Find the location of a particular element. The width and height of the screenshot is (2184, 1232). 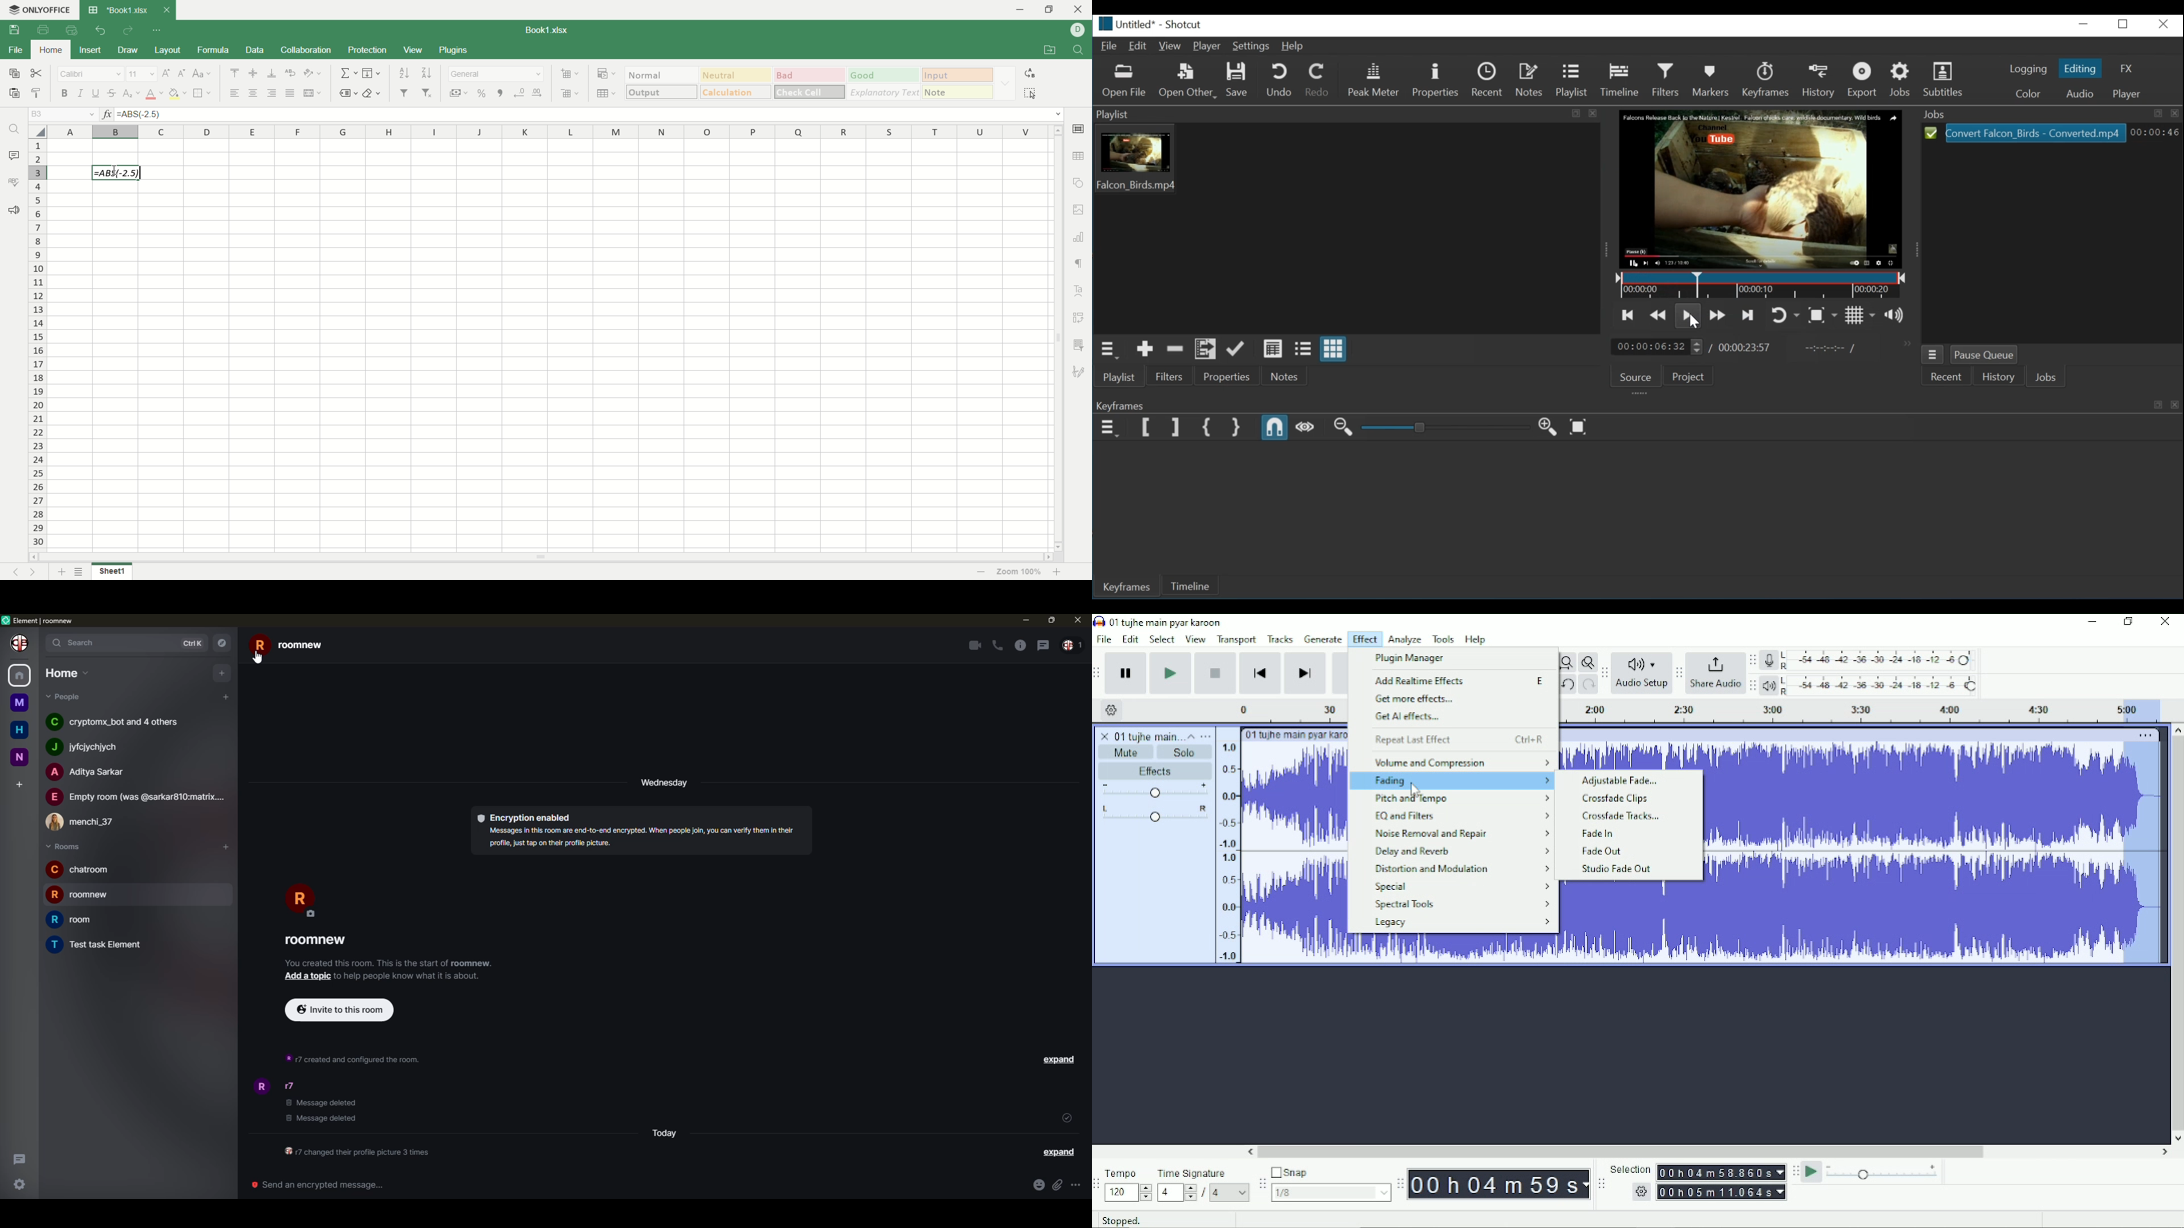

Repeat last effect is located at coordinates (1458, 740).